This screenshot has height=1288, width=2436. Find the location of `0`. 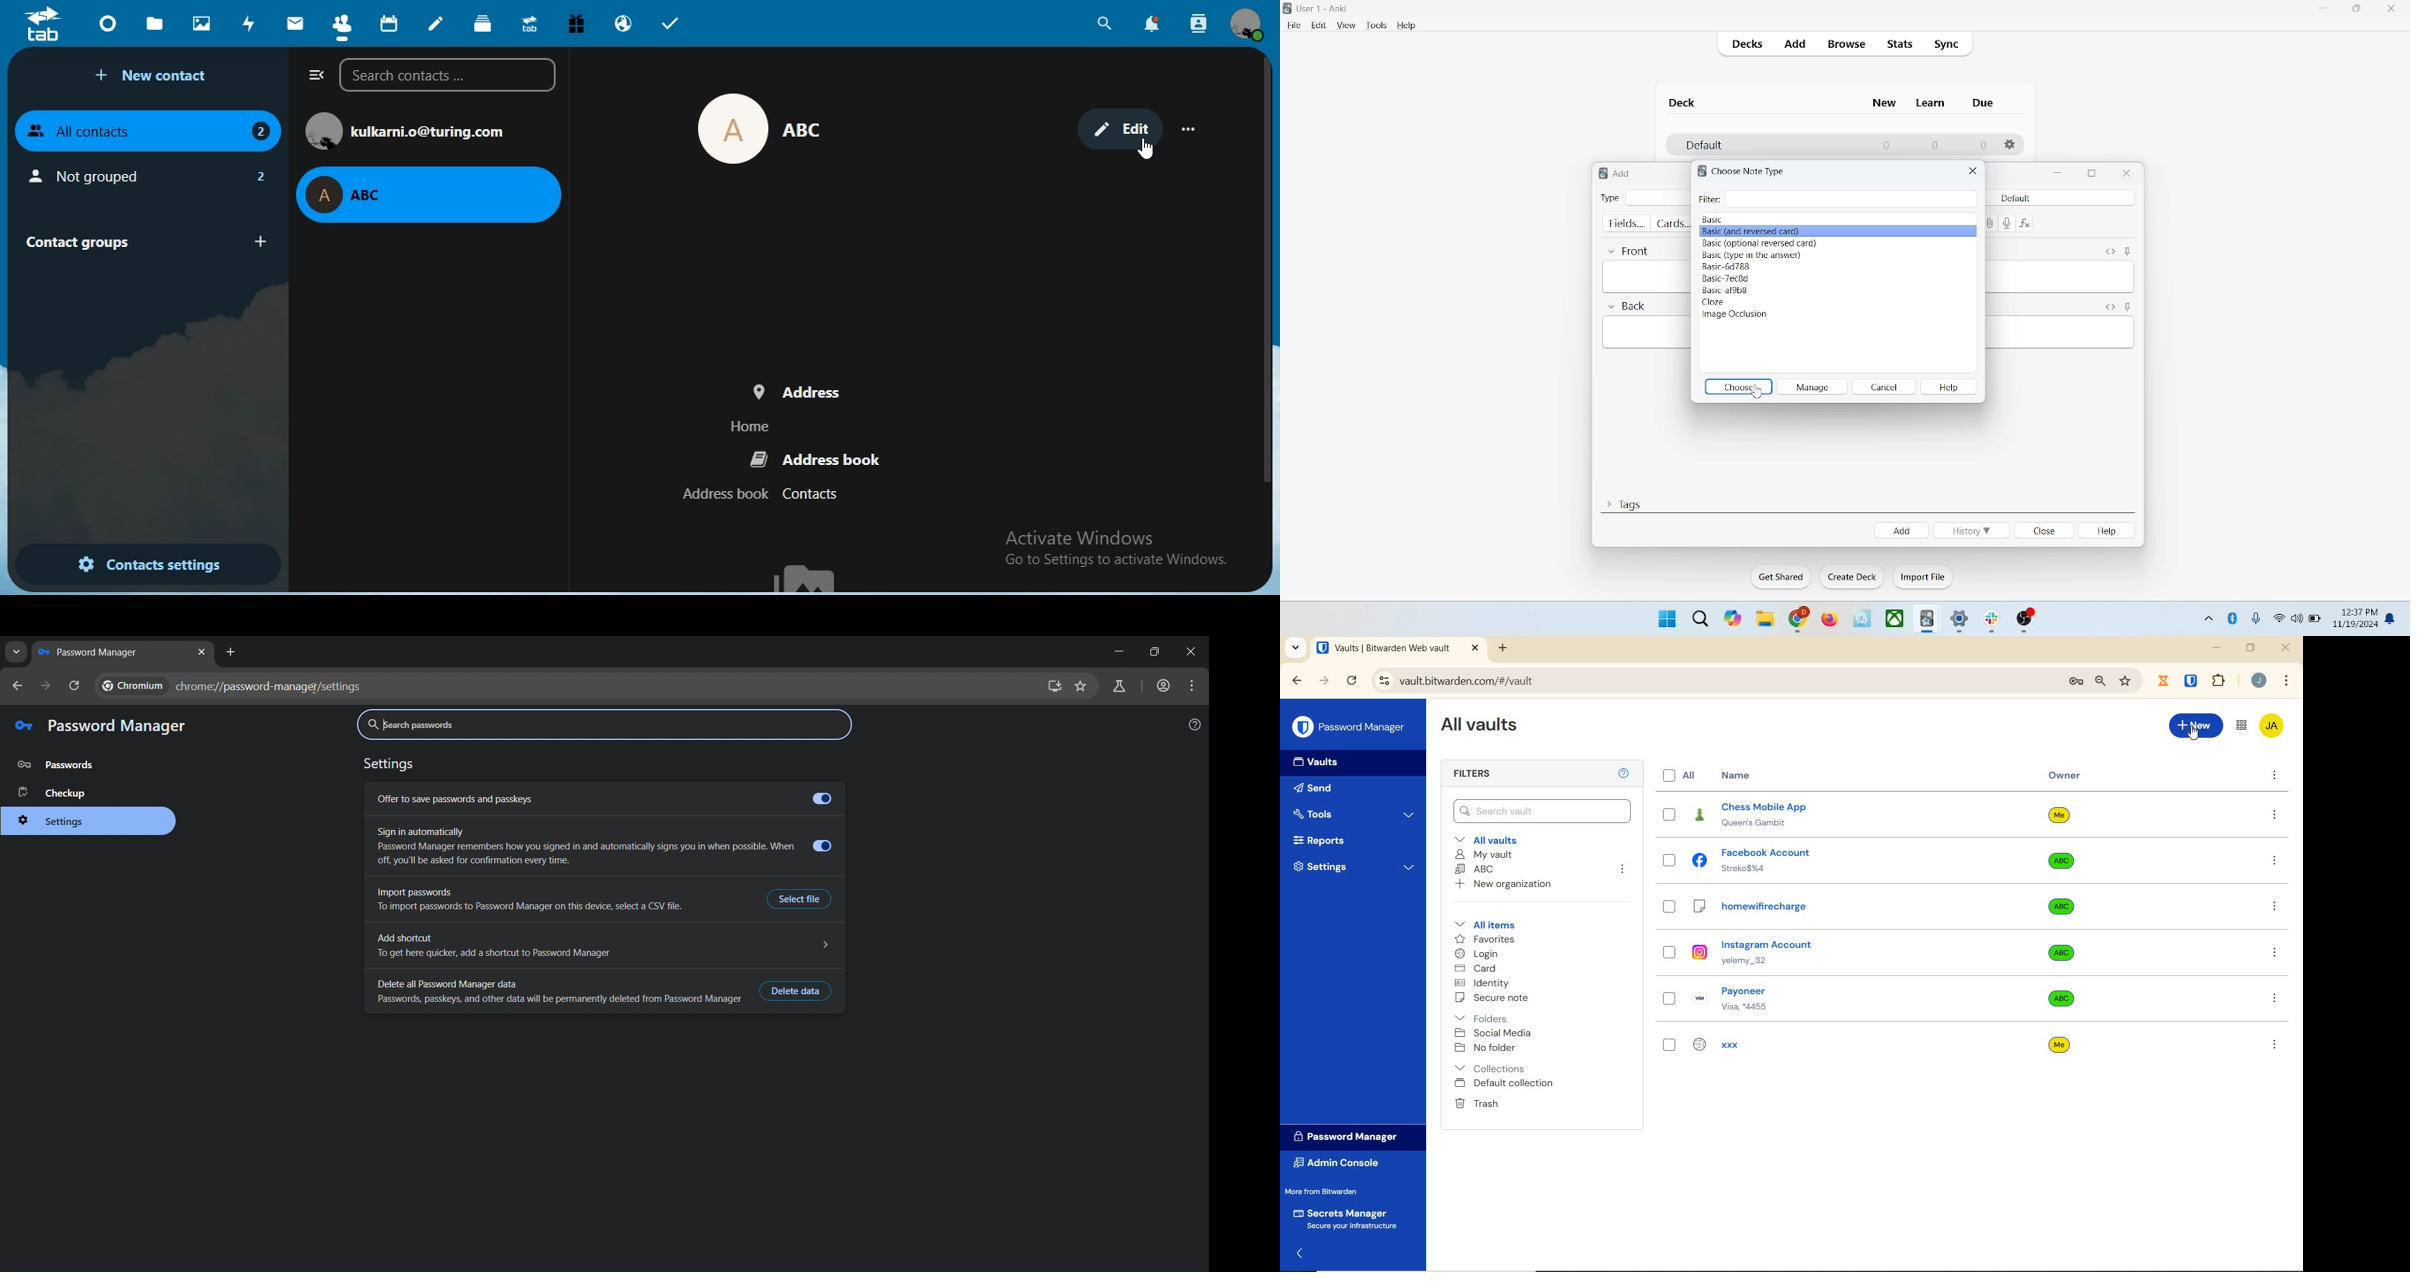

0 is located at coordinates (1983, 146).